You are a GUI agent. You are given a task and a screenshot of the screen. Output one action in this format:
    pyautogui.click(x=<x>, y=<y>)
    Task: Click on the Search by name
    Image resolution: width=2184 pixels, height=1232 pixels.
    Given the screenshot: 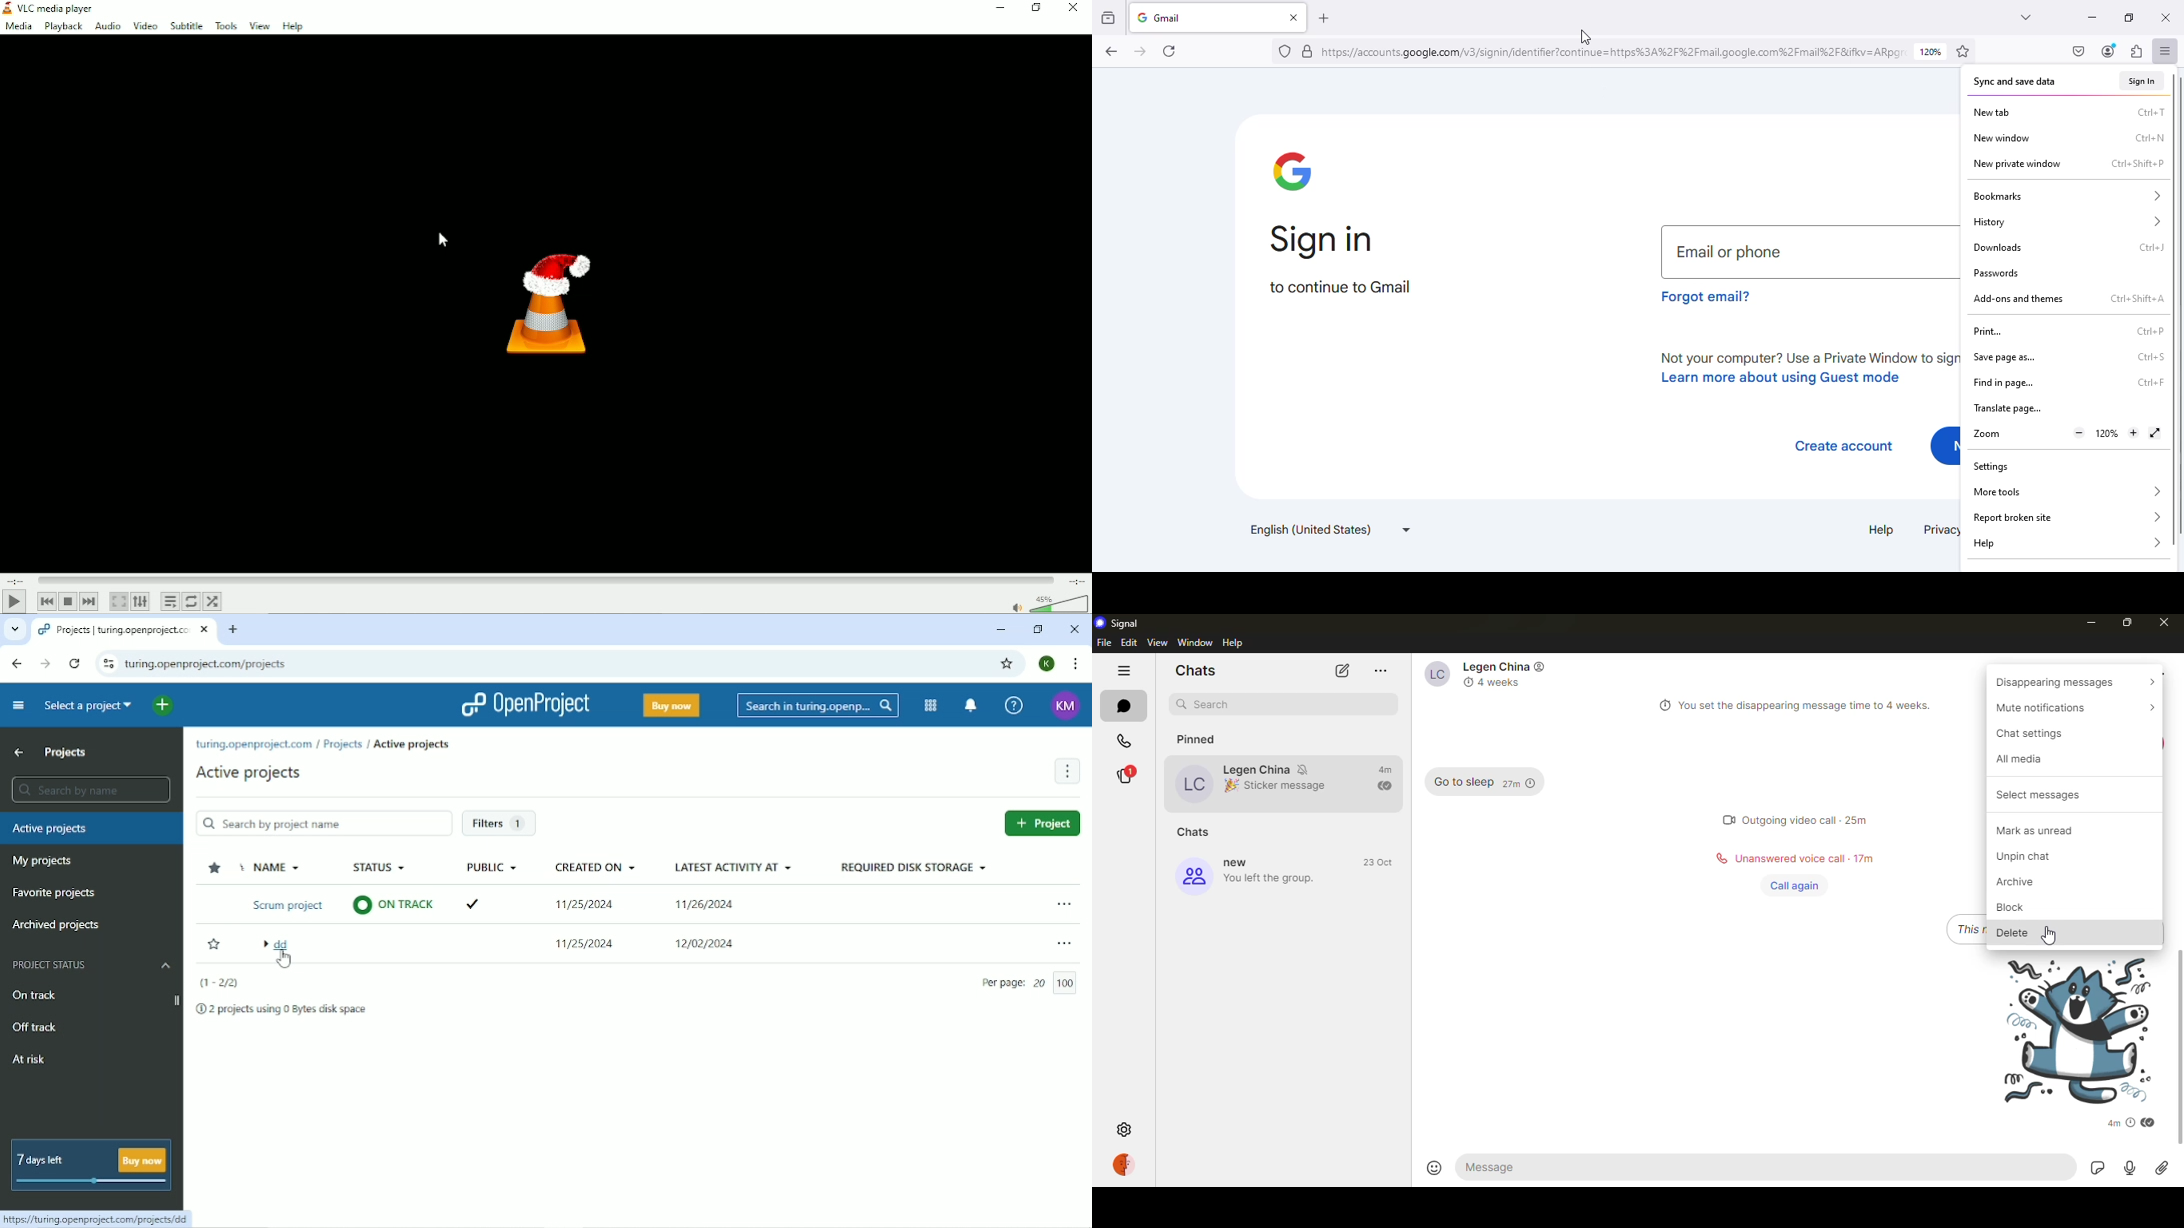 What is the action you would take?
    pyautogui.click(x=87, y=789)
    